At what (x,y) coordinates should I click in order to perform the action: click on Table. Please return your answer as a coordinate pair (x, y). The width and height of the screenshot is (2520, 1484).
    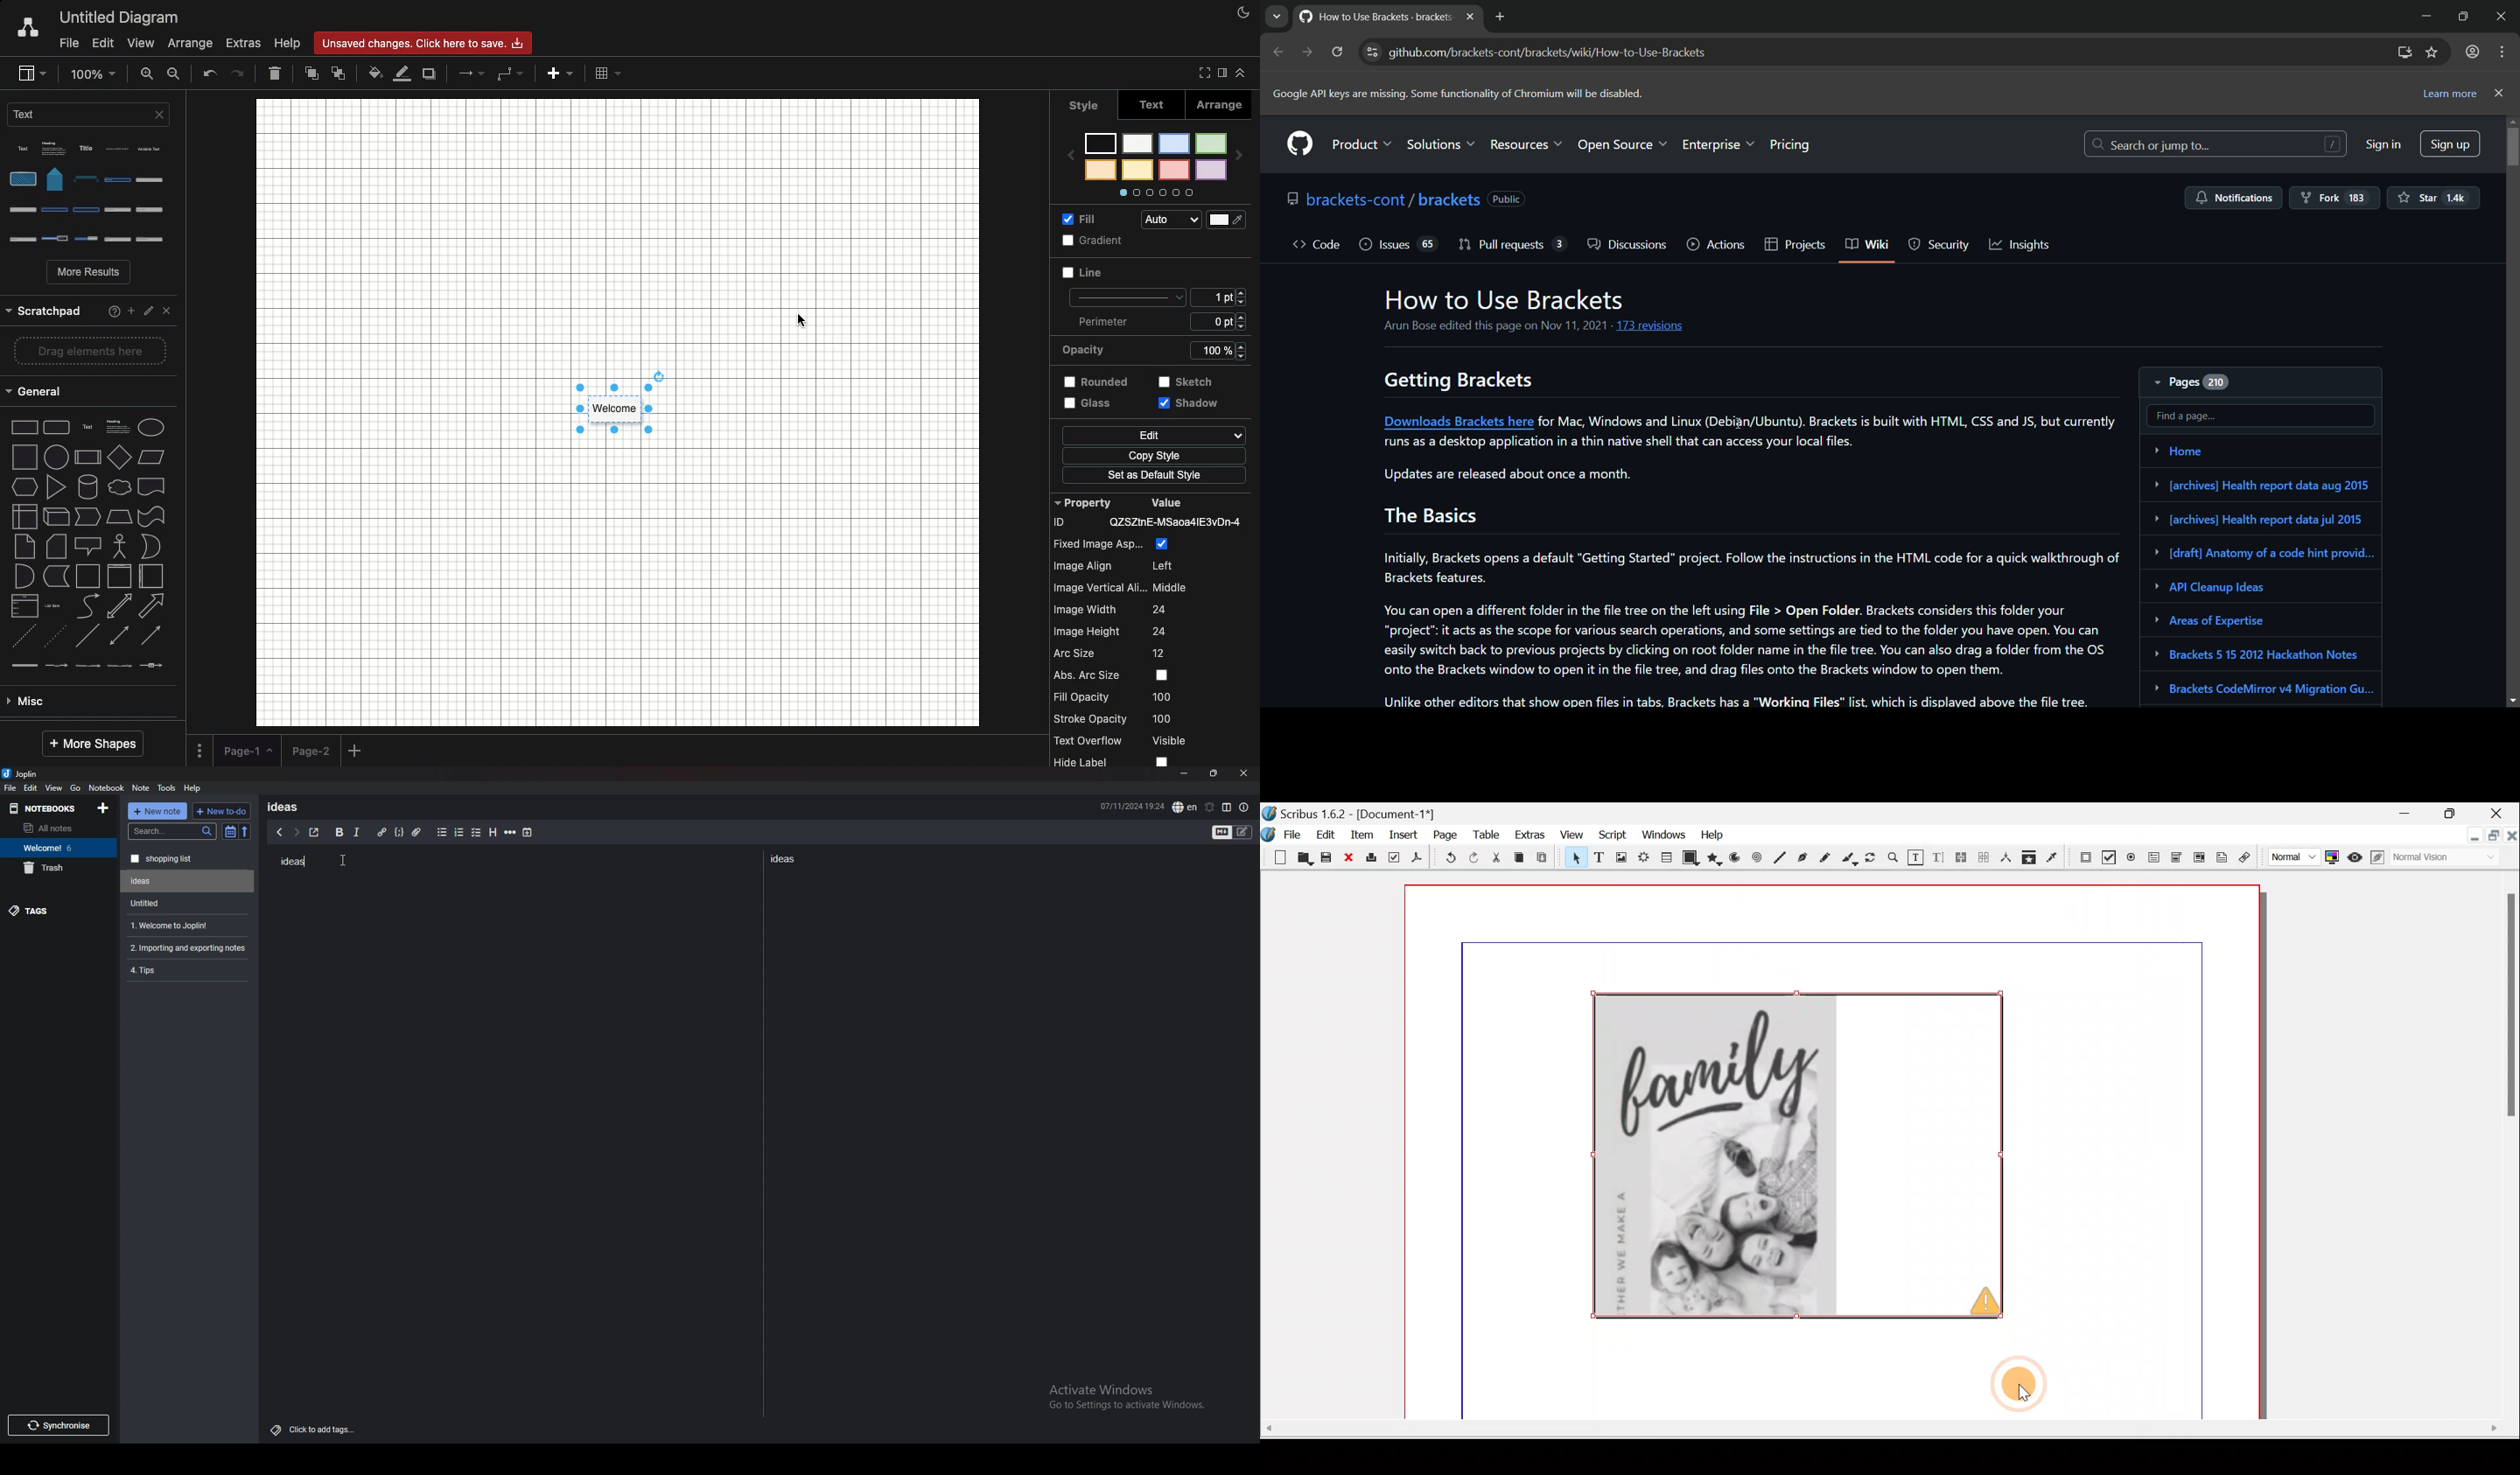
    Looking at the image, I should click on (1488, 836).